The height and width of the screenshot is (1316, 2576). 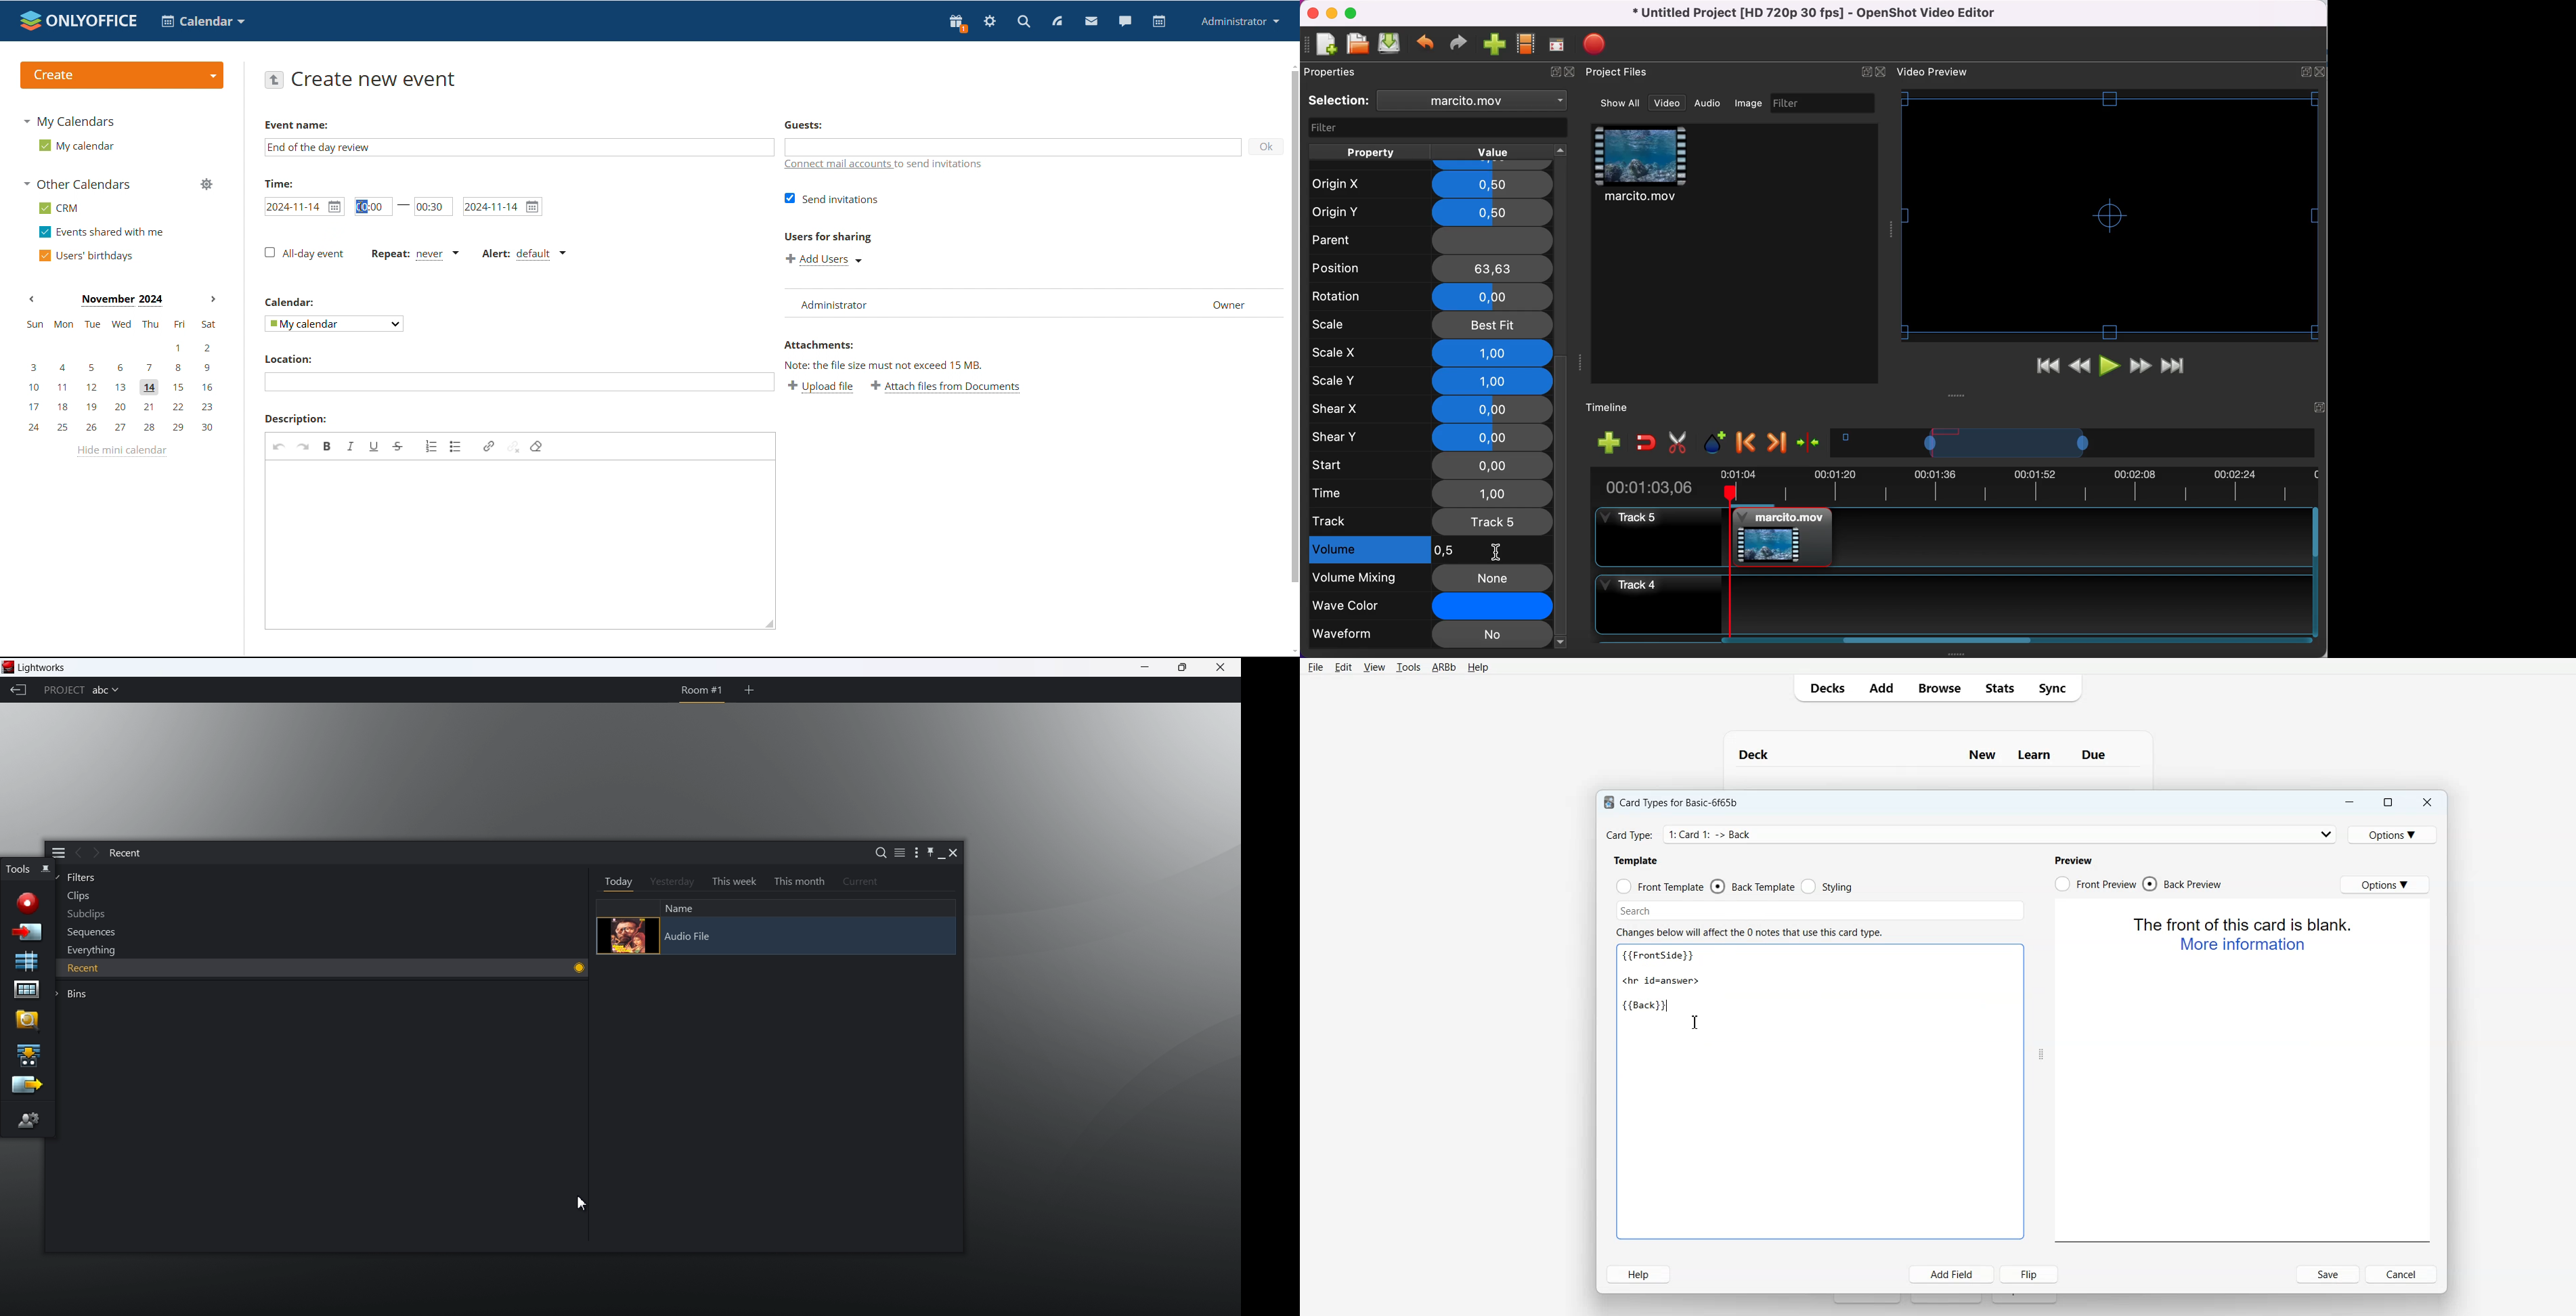 I want to click on this month, so click(x=798, y=881).